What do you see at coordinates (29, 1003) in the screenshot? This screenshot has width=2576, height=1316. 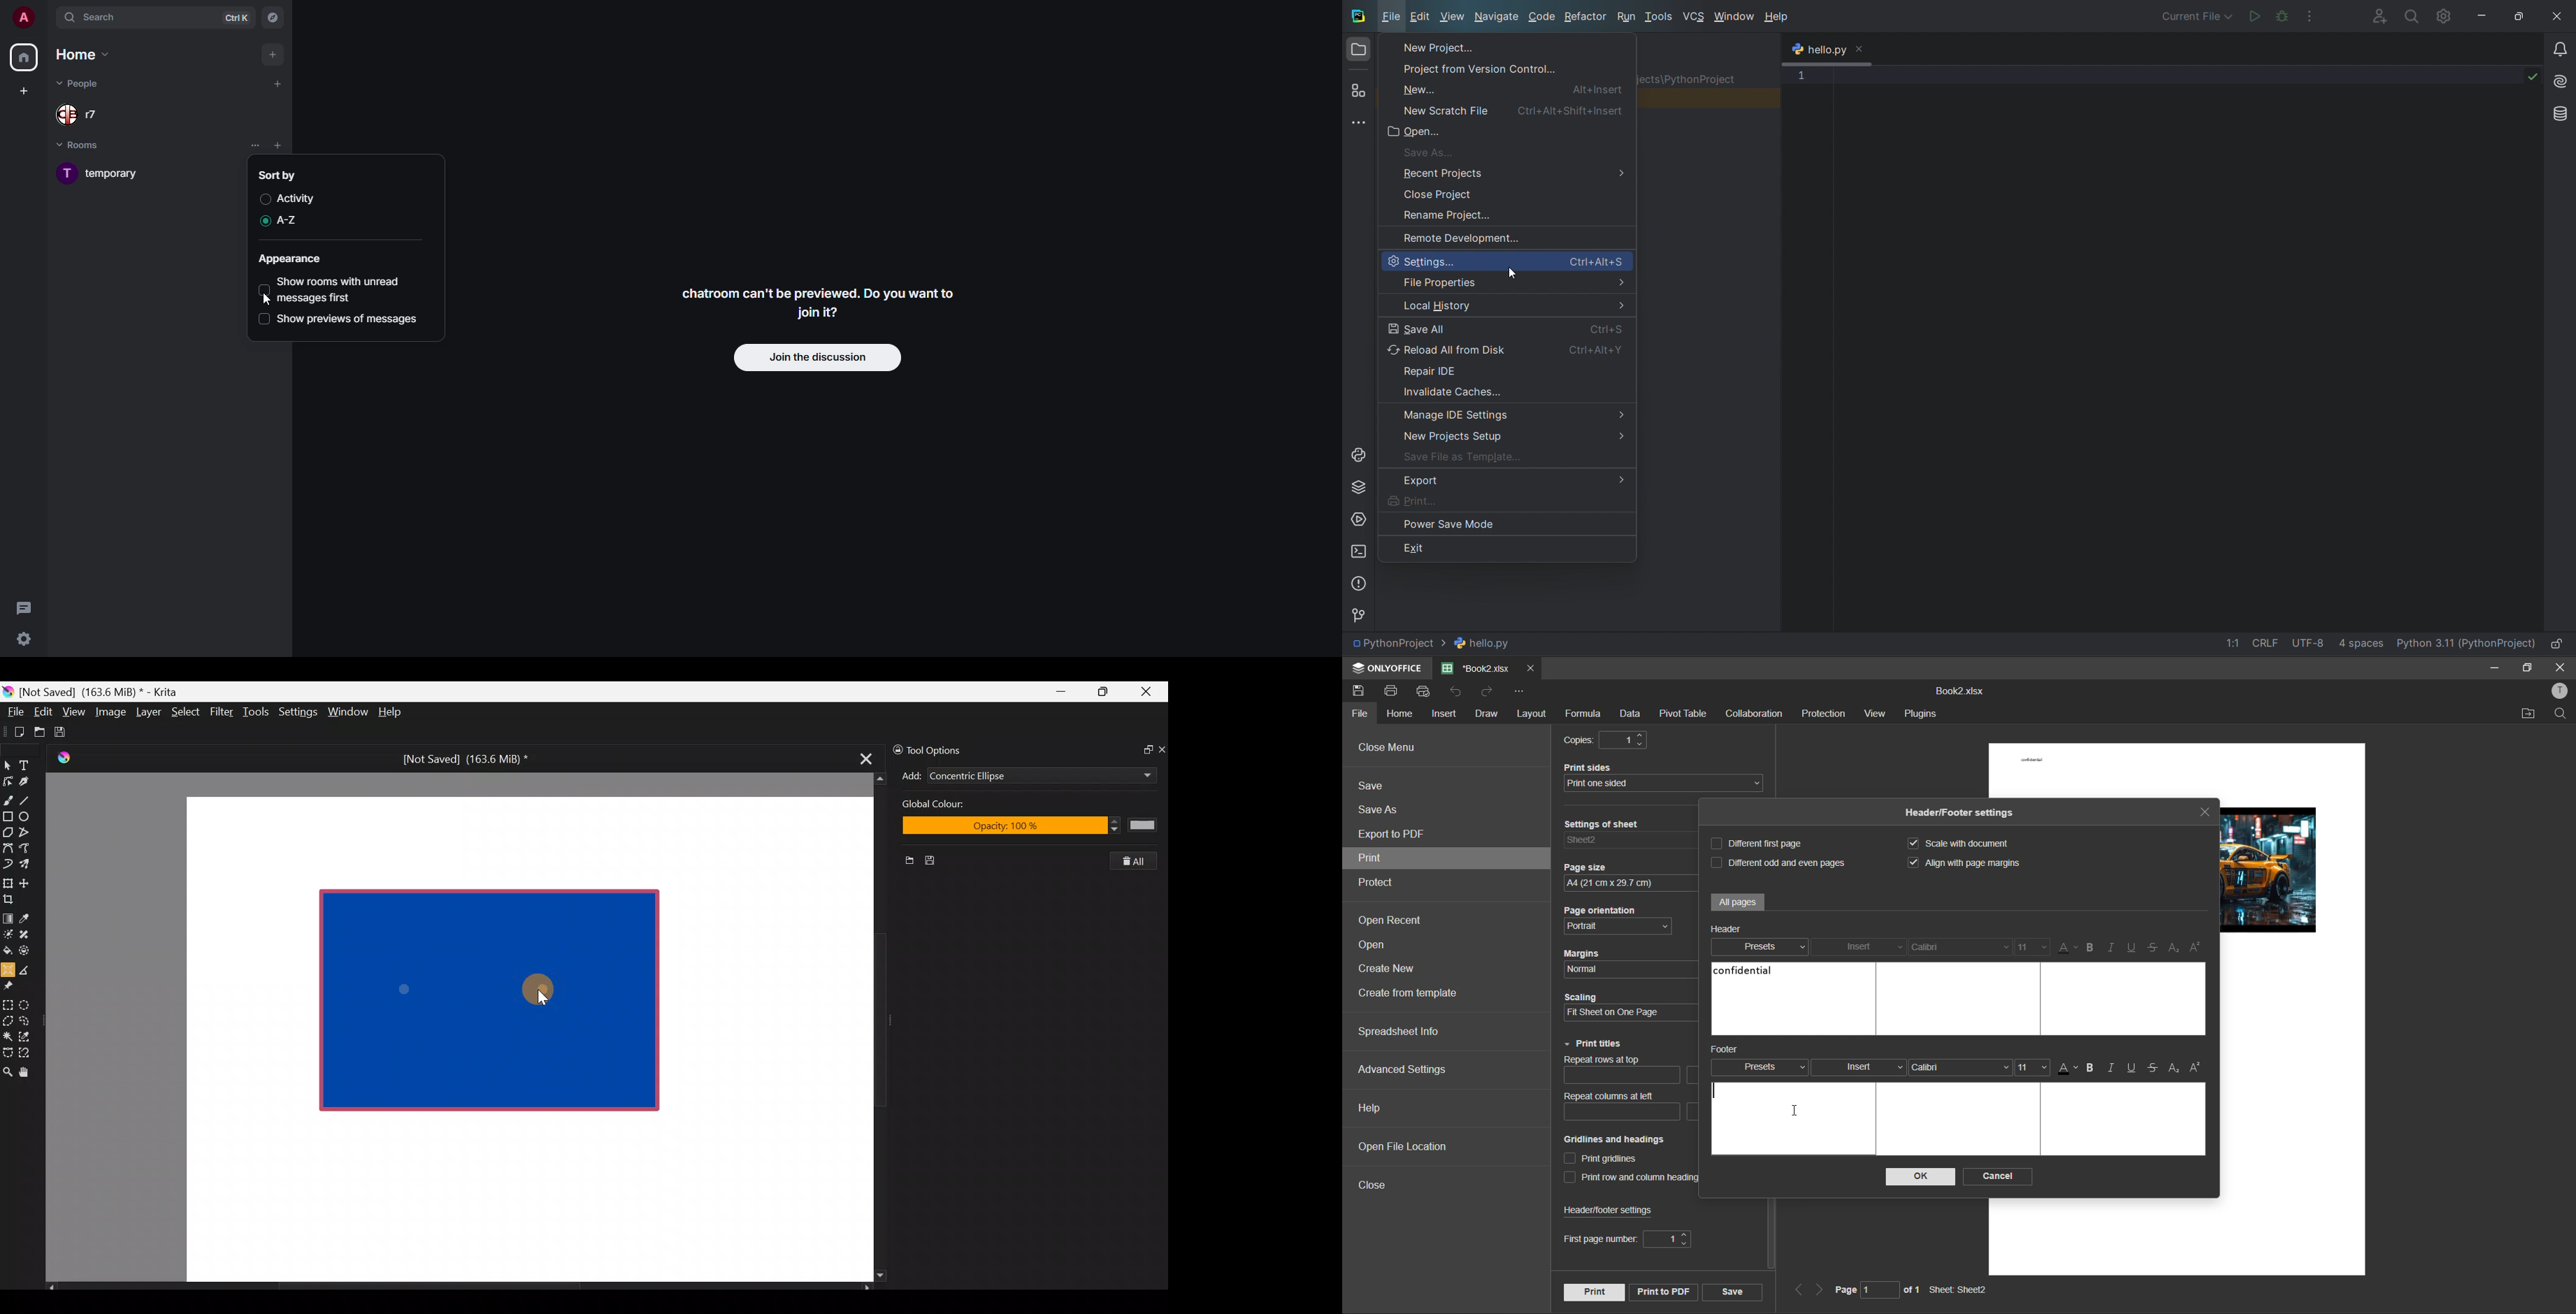 I see `Elliptical selection tool` at bounding box center [29, 1003].